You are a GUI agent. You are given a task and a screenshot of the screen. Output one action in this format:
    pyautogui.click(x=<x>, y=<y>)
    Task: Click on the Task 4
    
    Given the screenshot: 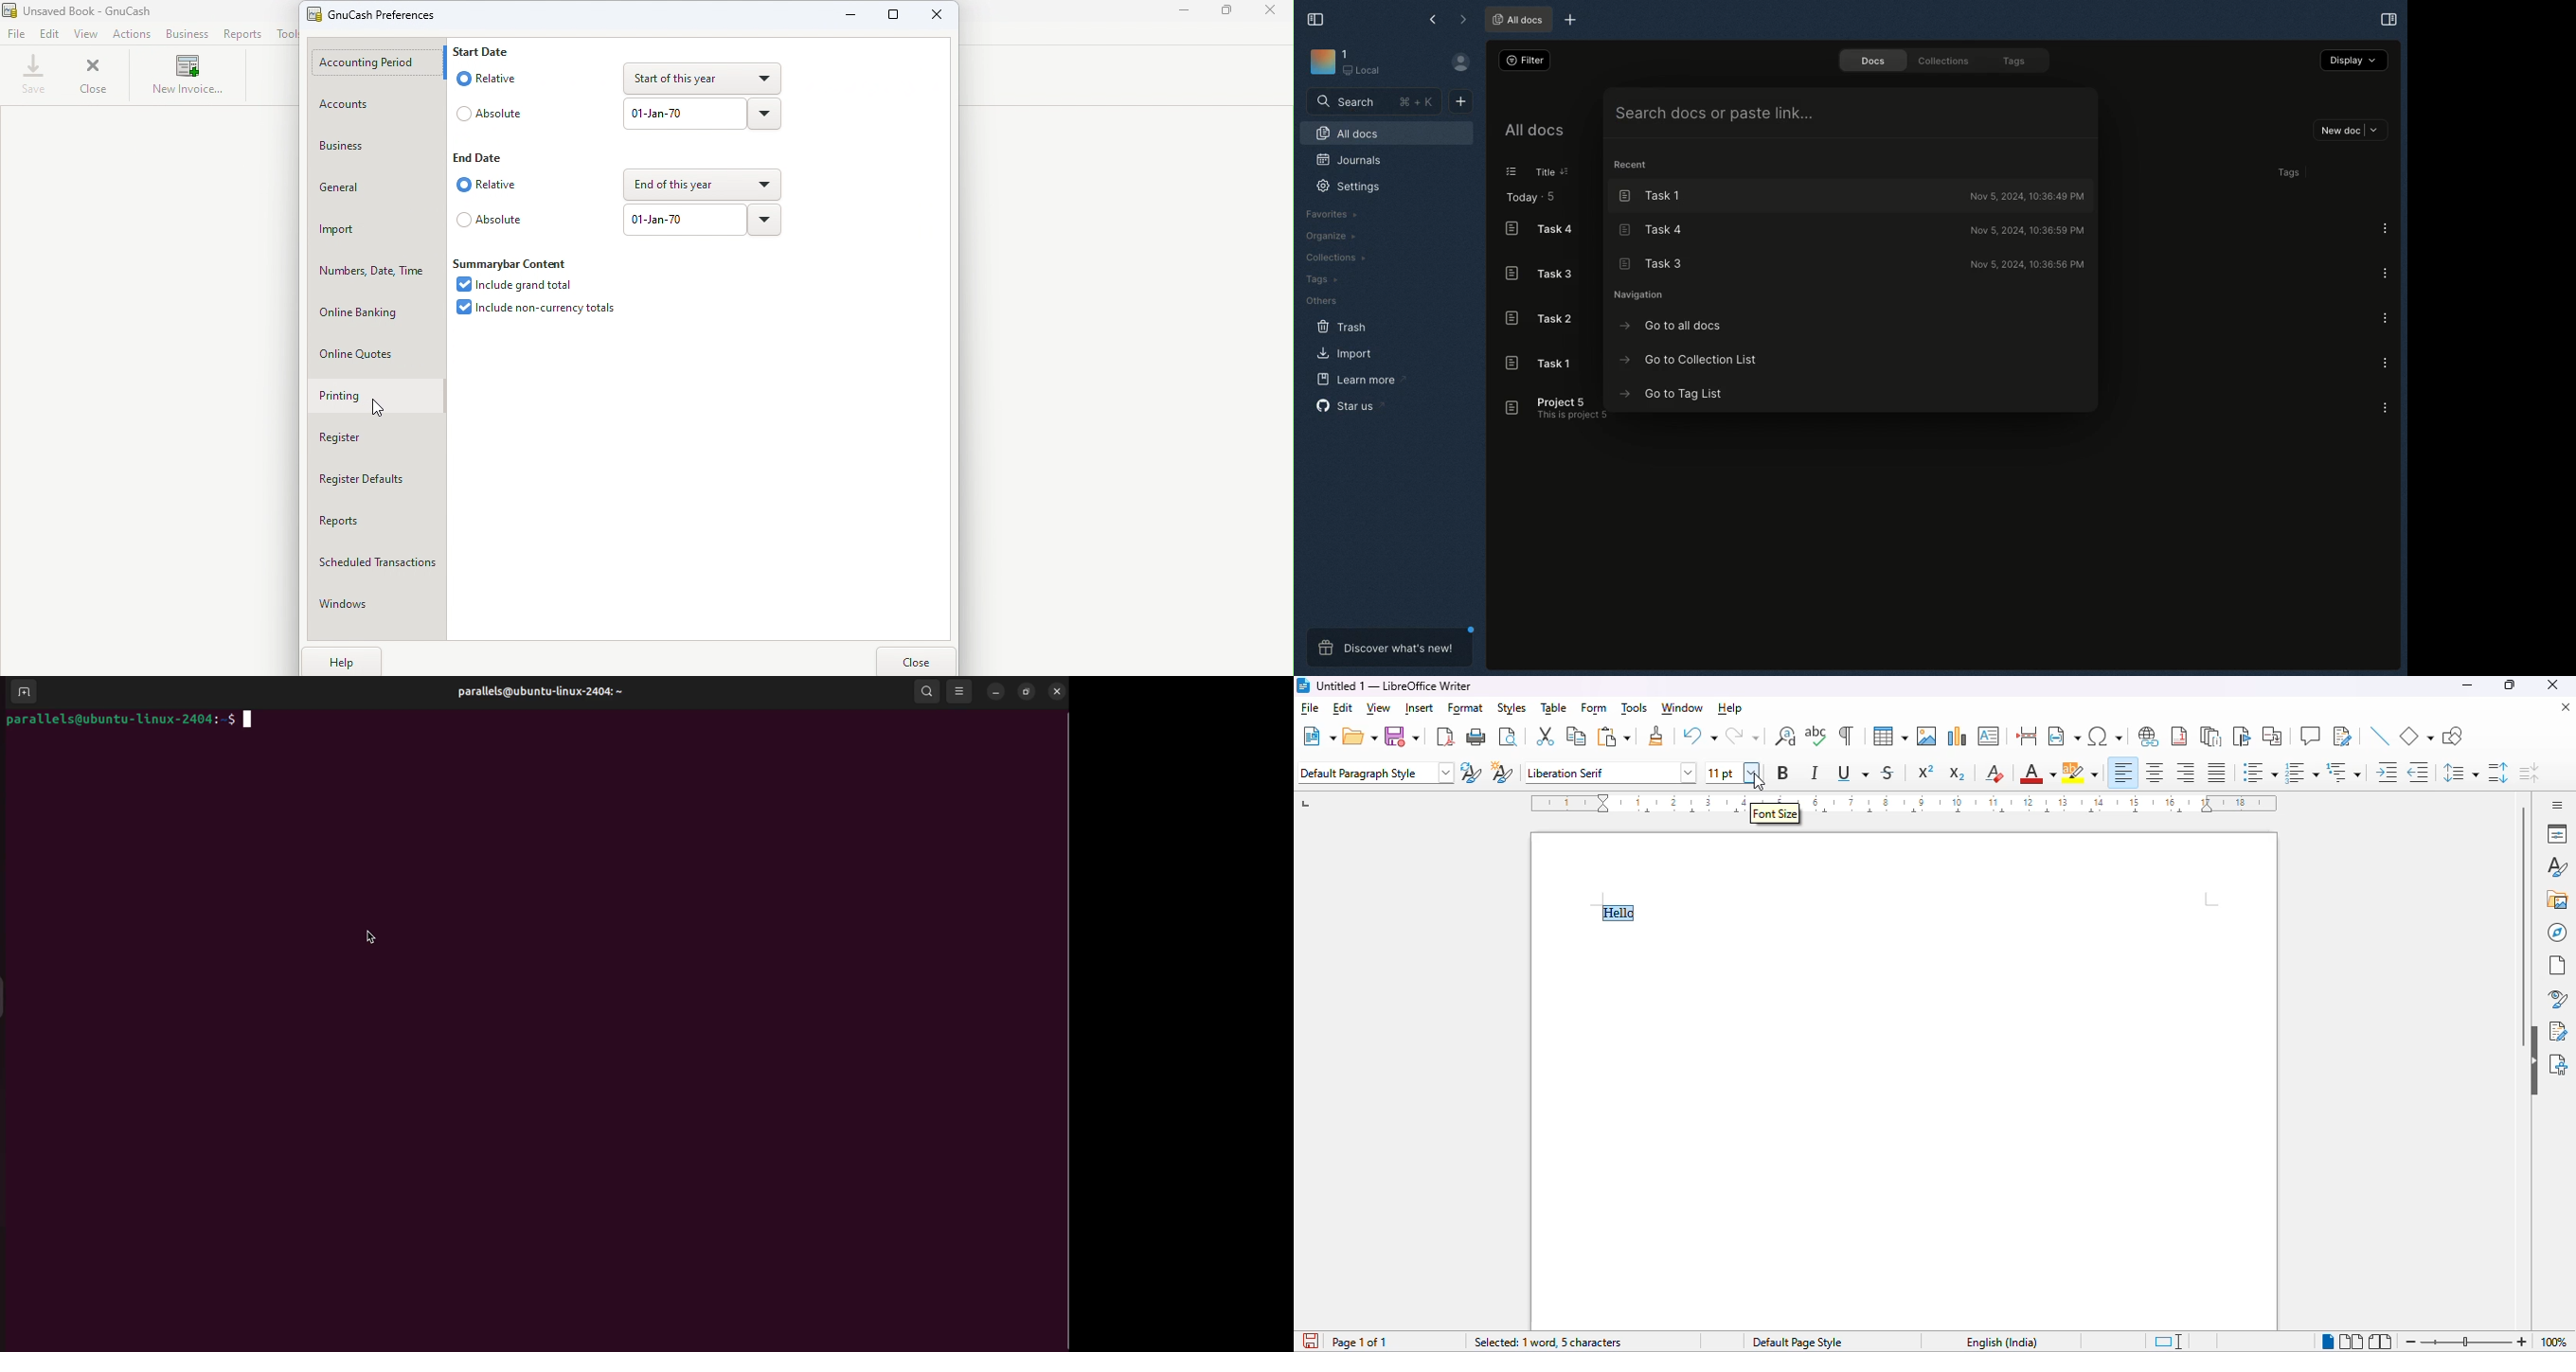 What is the action you would take?
    pyautogui.click(x=1850, y=228)
    